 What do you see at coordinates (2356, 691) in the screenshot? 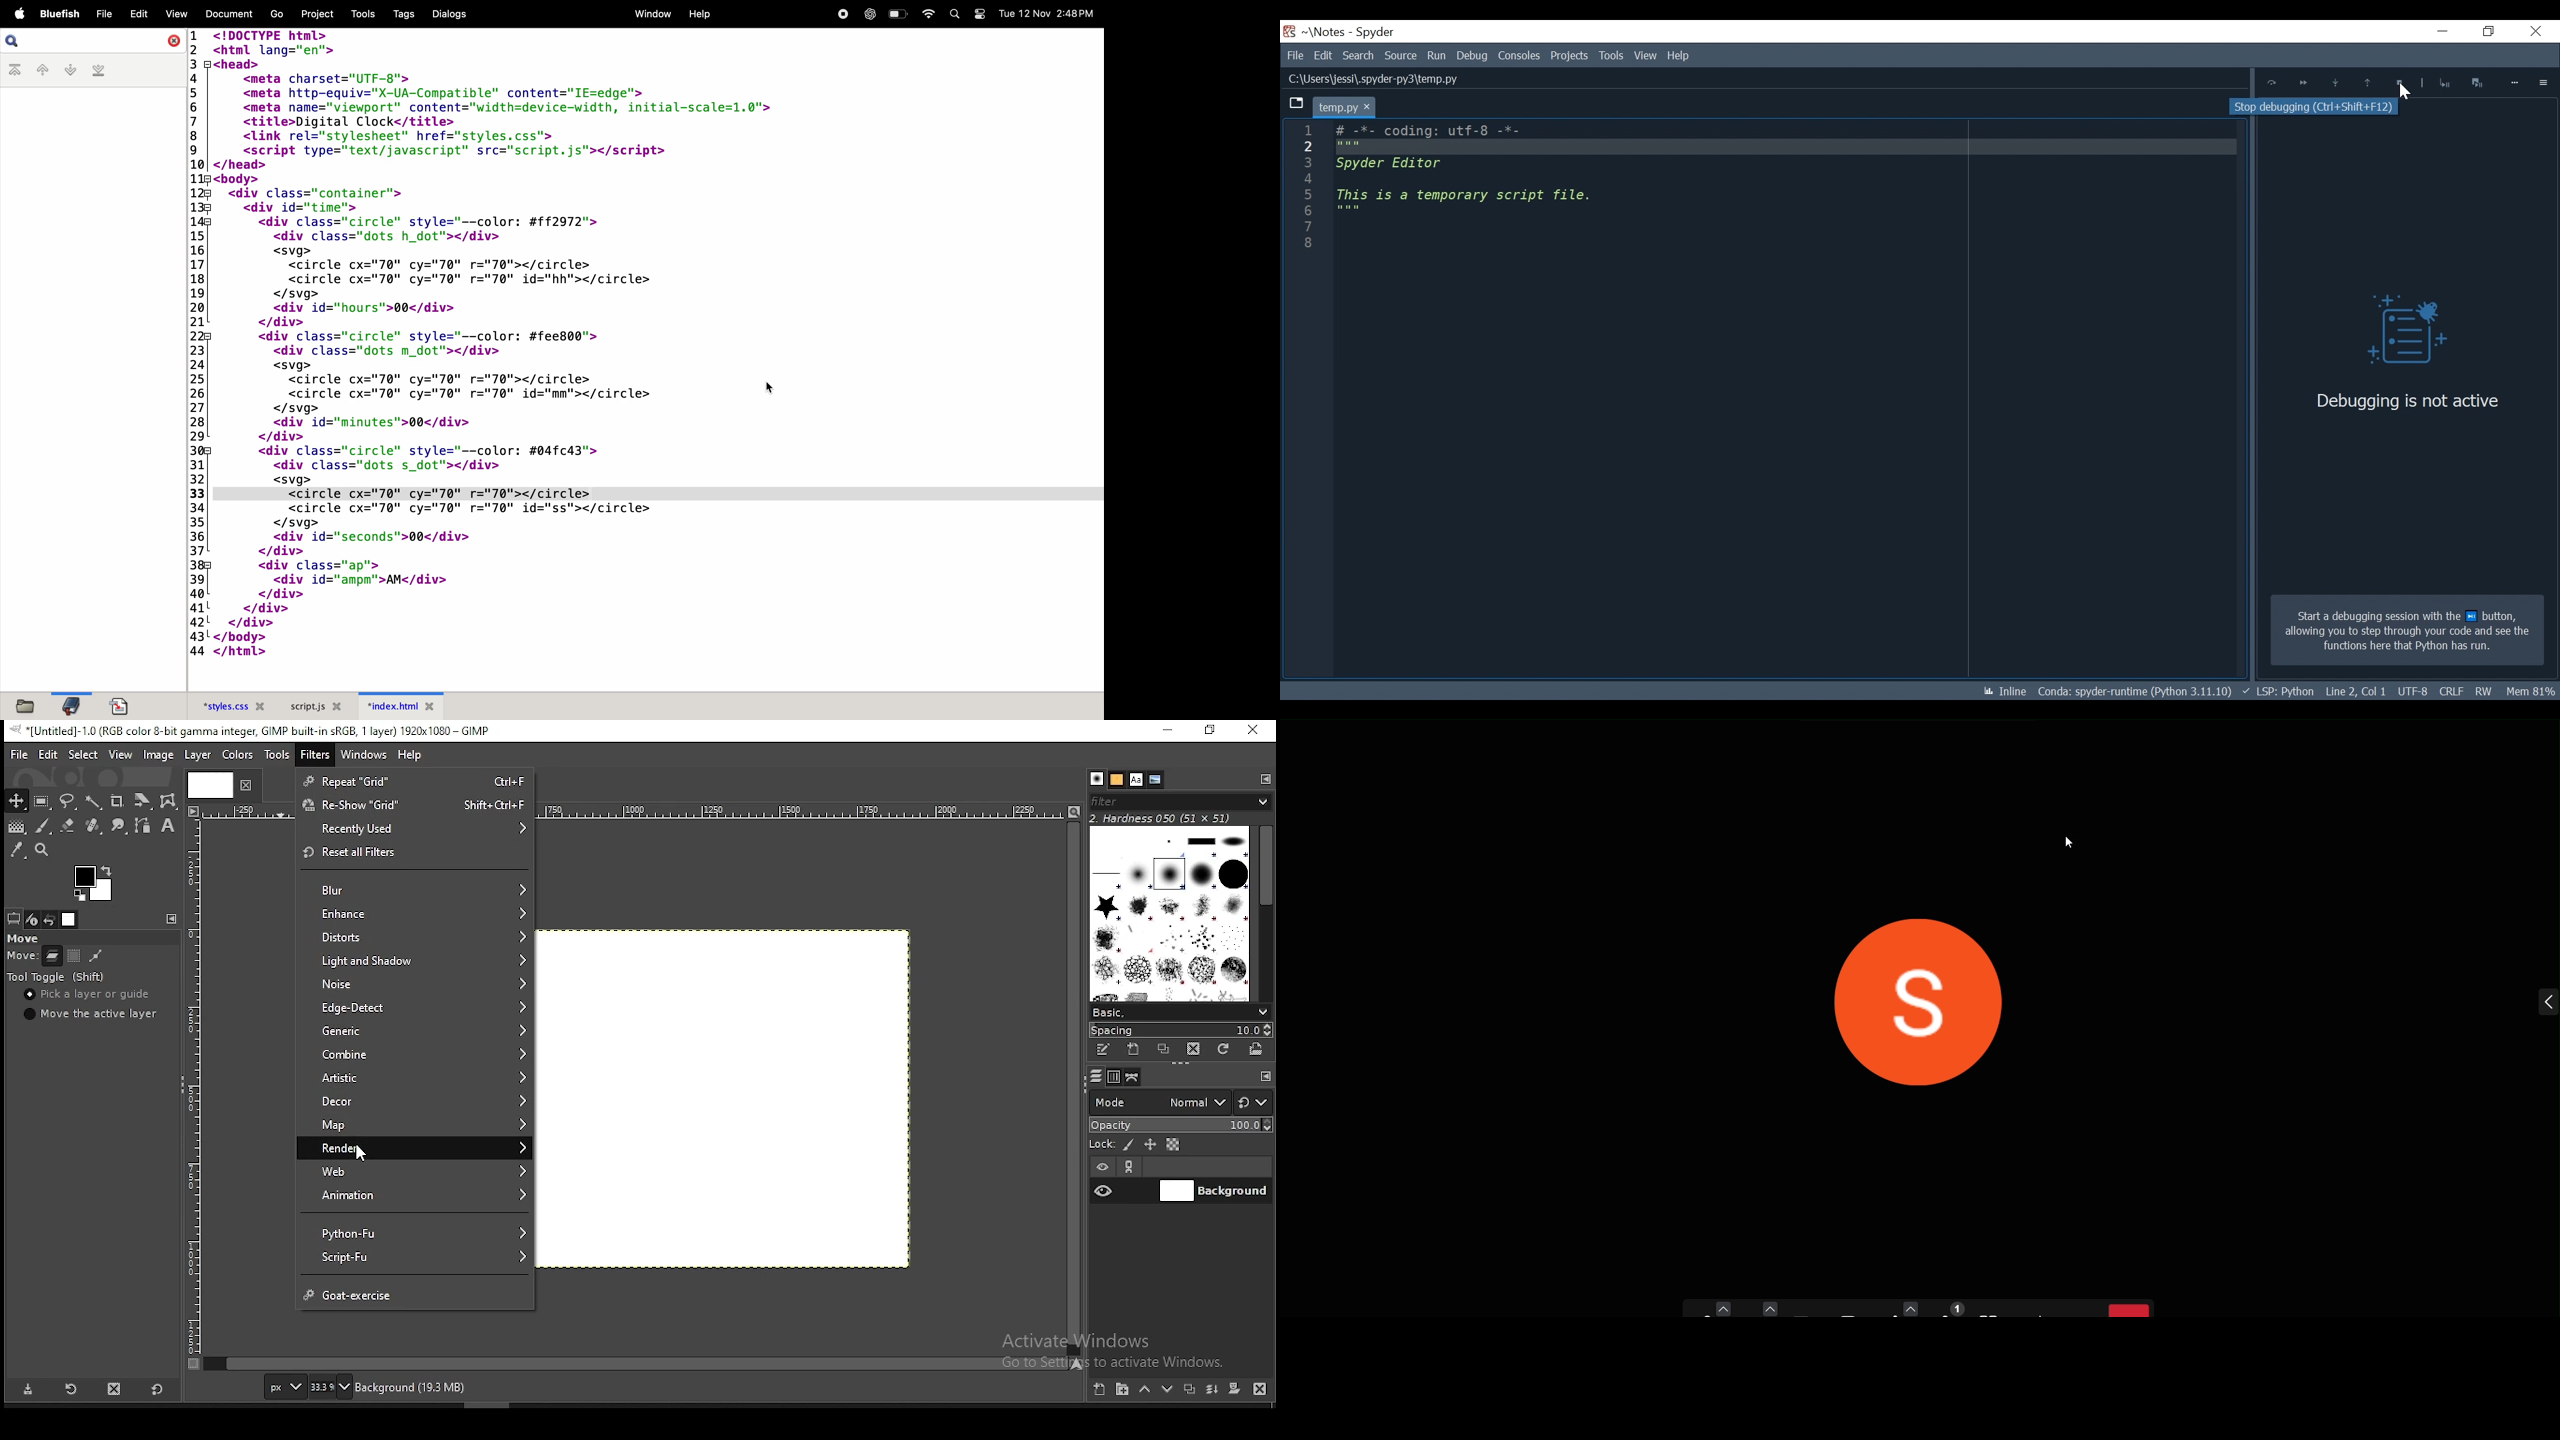
I see `File EQL Status` at bounding box center [2356, 691].